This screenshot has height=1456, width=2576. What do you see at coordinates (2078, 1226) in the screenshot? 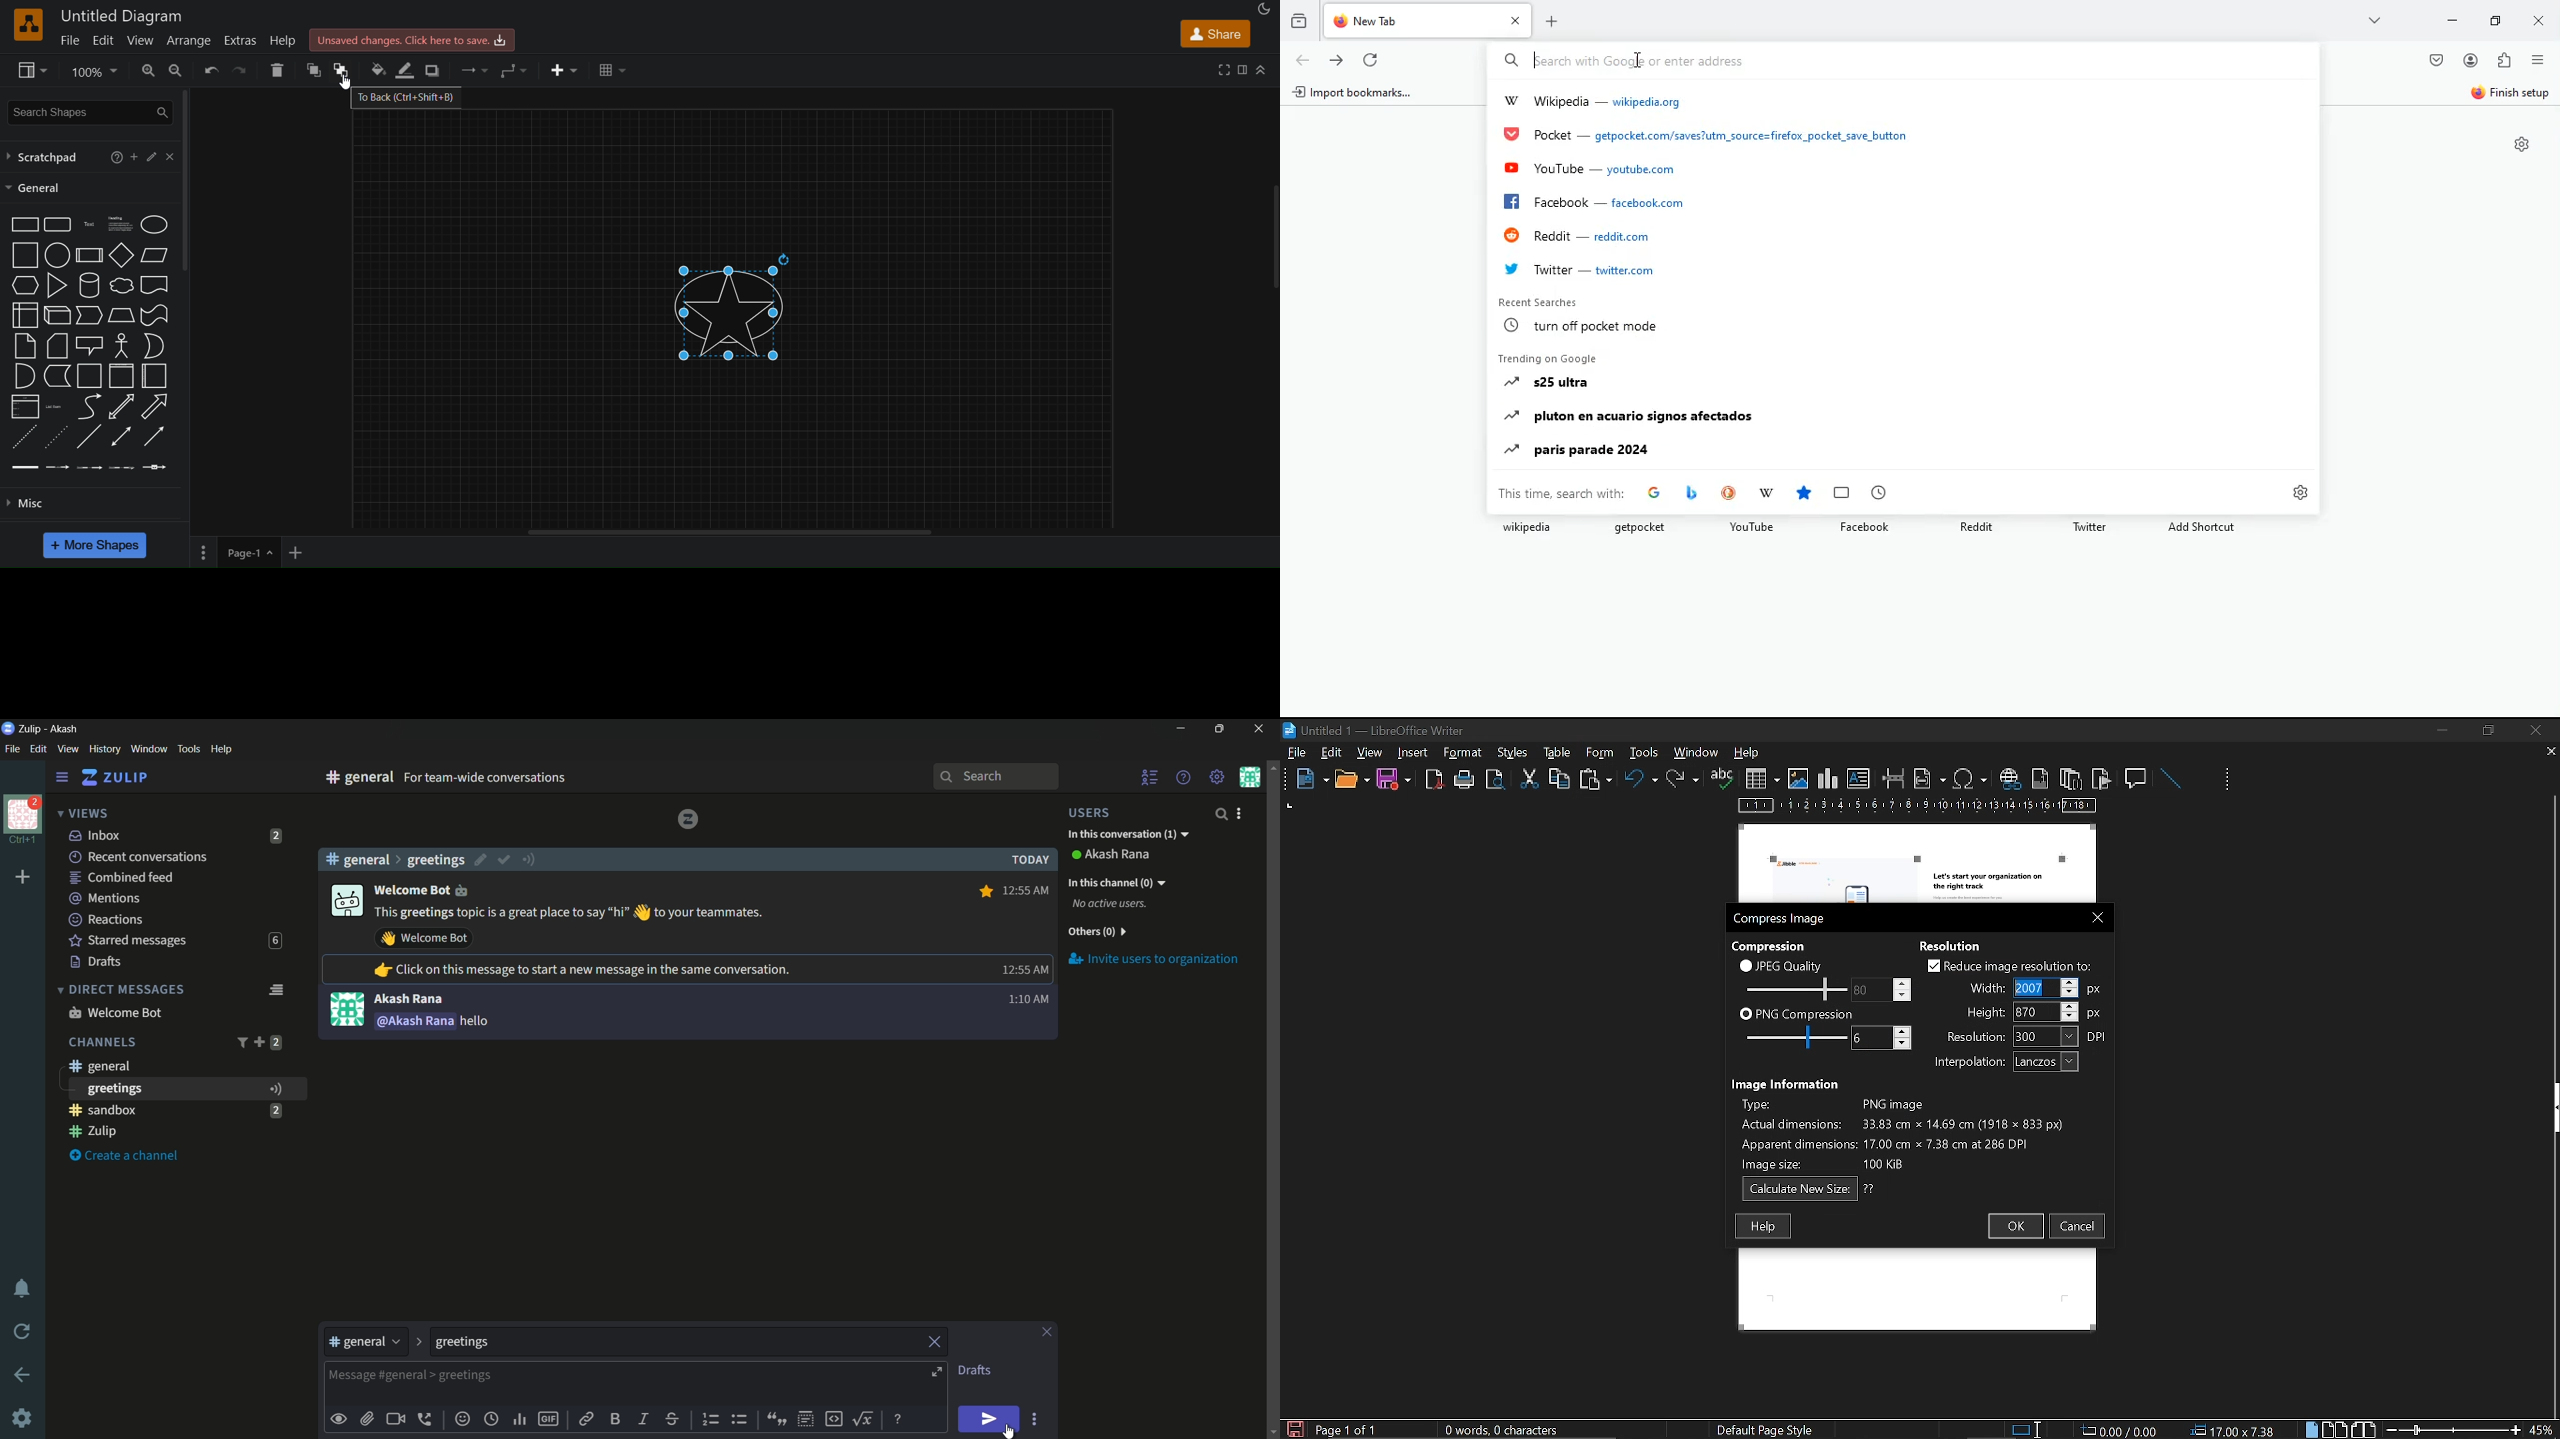
I see `cancel` at bounding box center [2078, 1226].